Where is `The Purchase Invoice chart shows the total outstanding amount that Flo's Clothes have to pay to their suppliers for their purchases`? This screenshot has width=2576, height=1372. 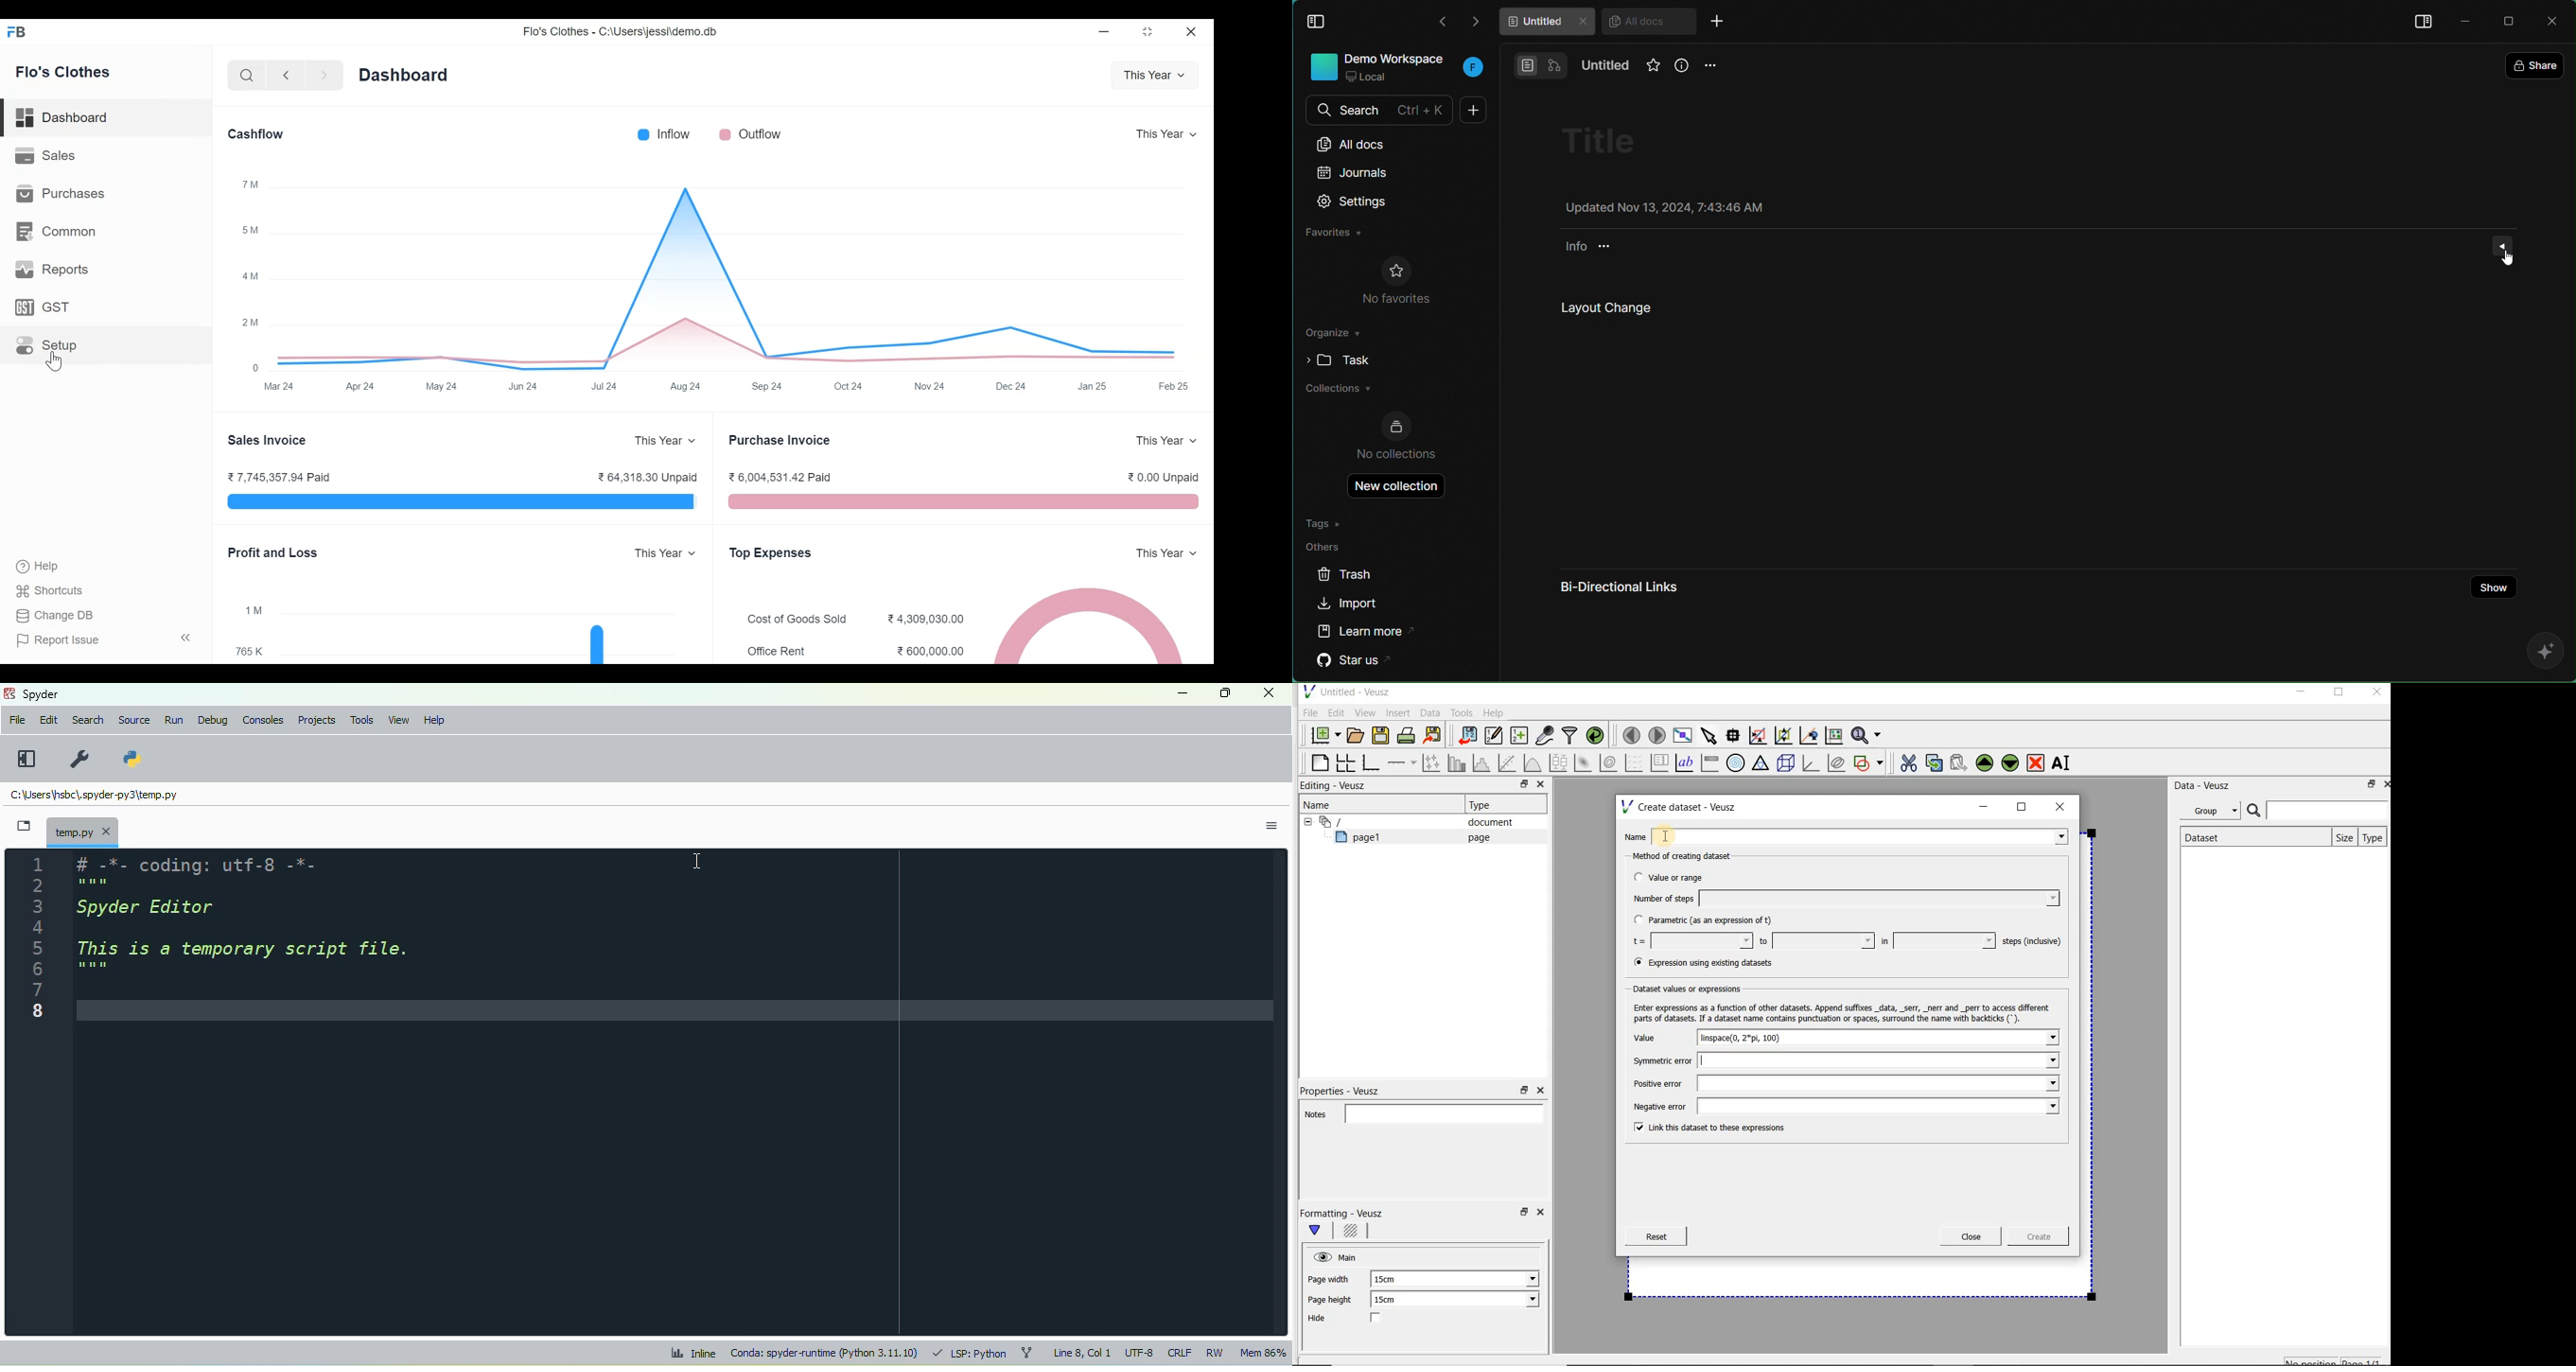 The Purchase Invoice chart shows the total outstanding amount that Flo's Clothes have to pay to their suppliers for their purchases is located at coordinates (961, 502).